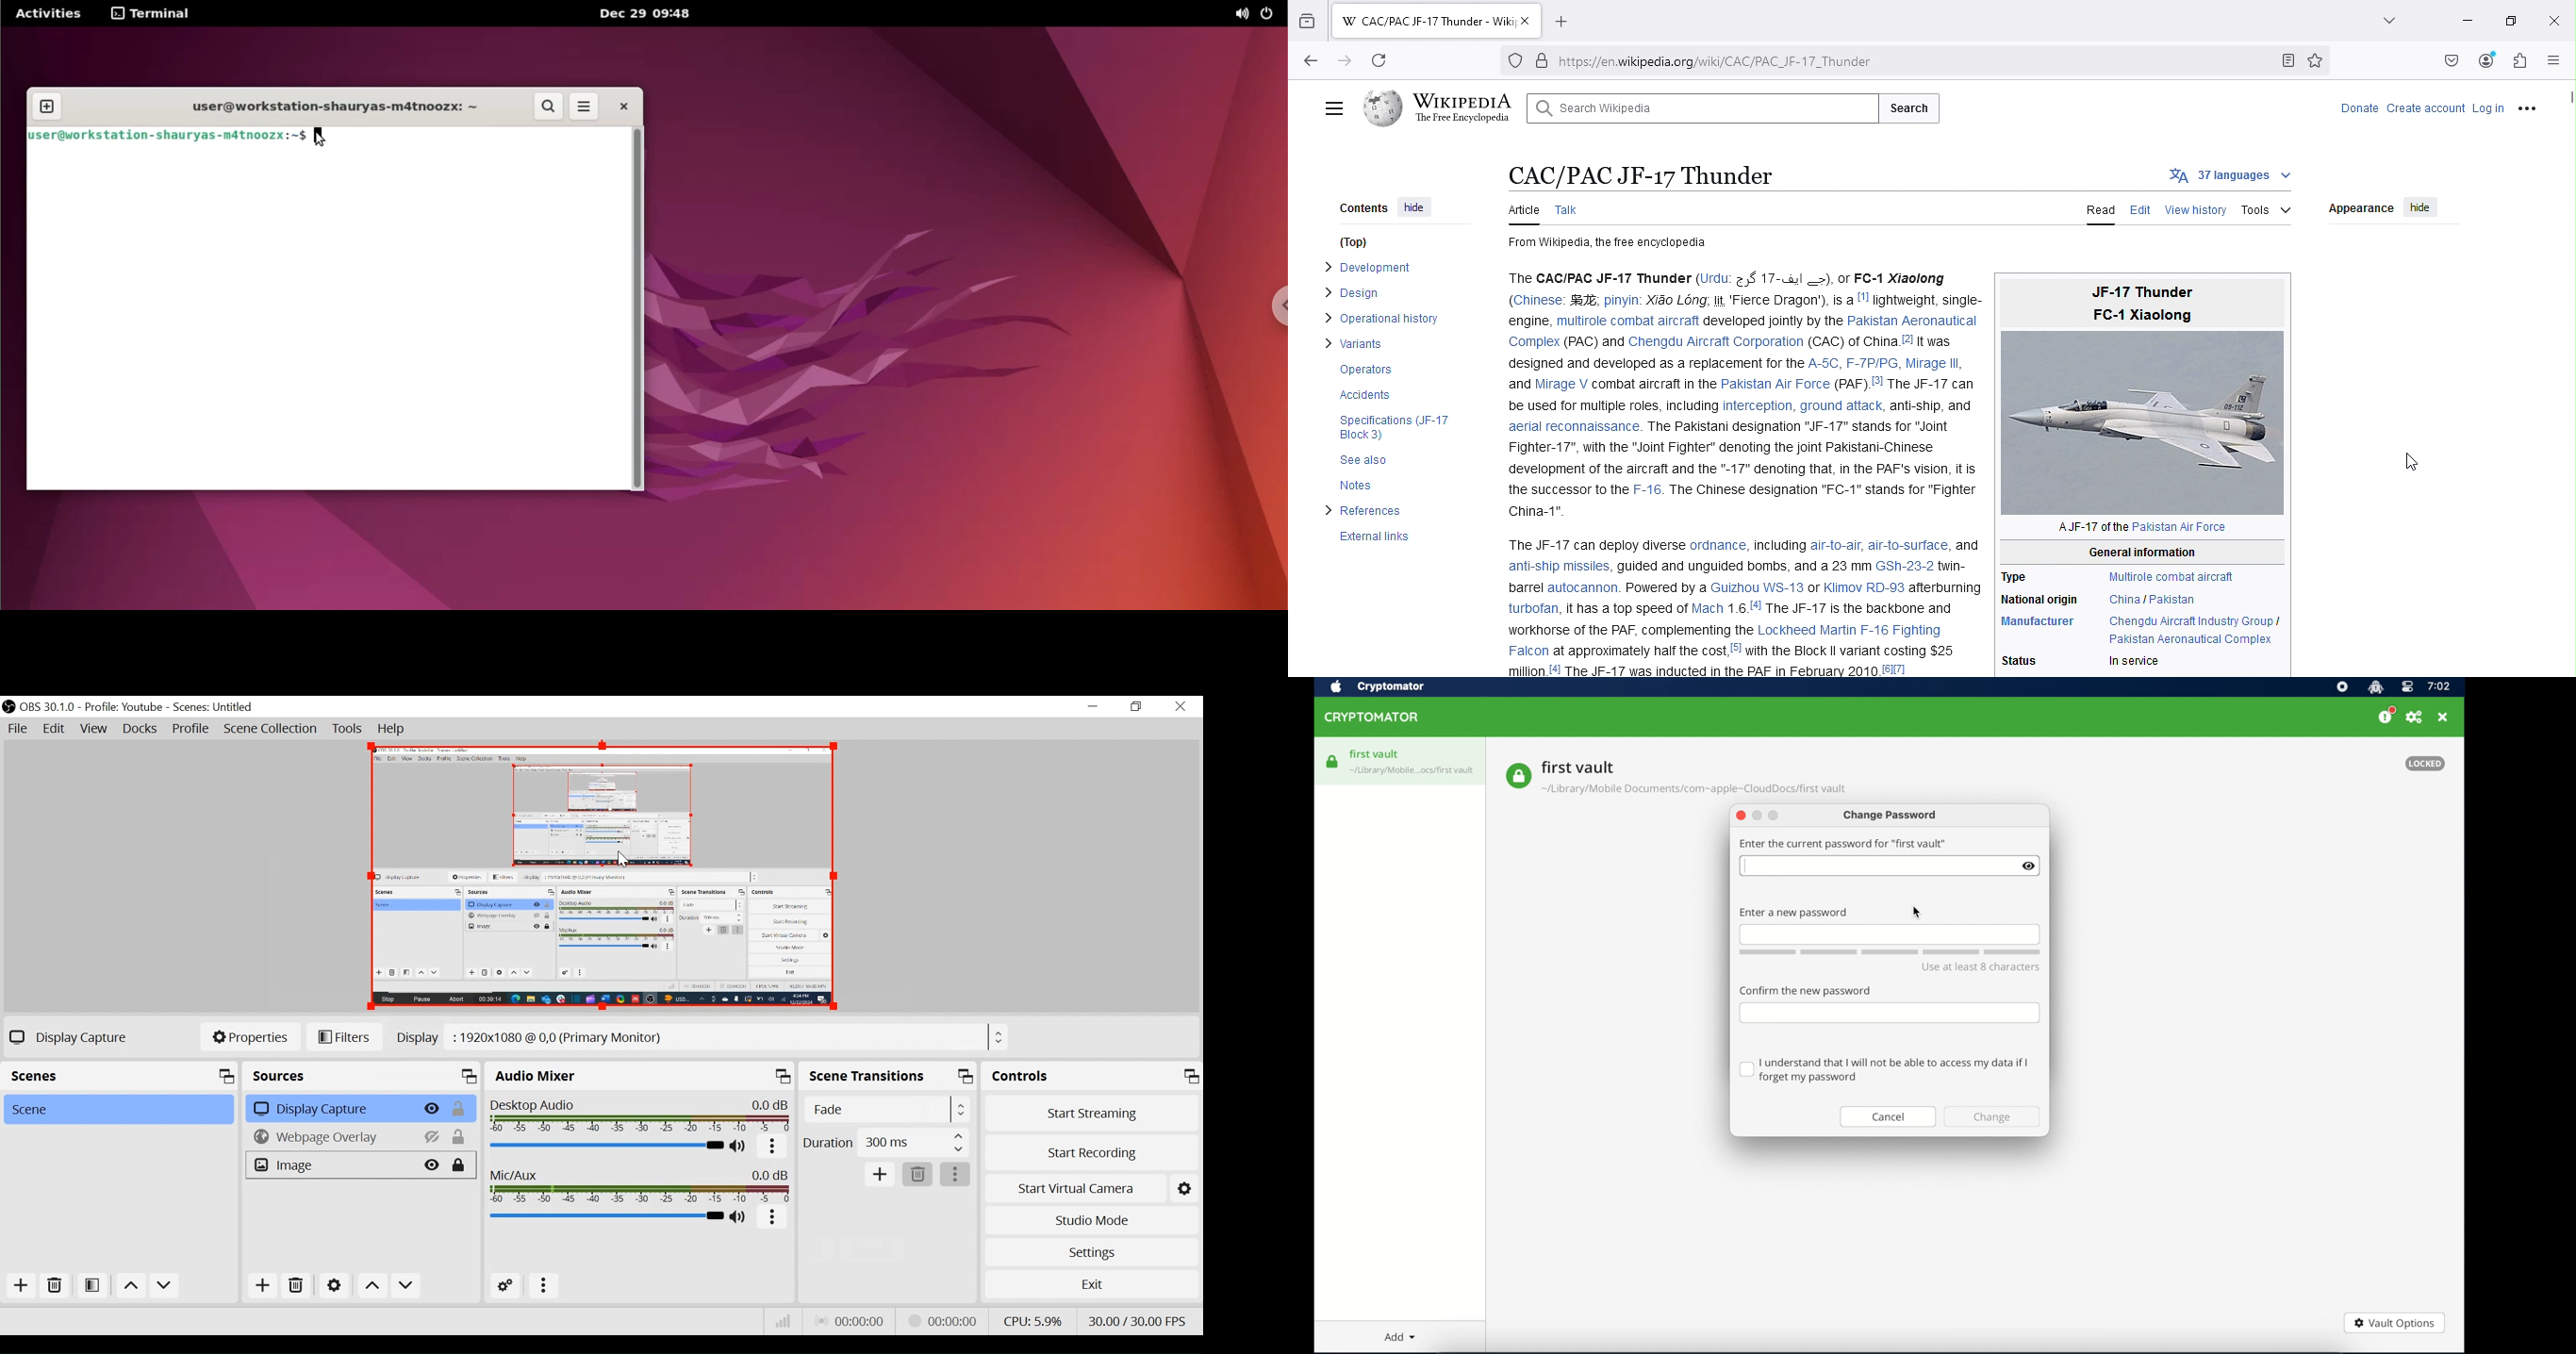 This screenshot has width=2576, height=1372. Describe the element at coordinates (2467, 21) in the screenshot. I see `Minimize` at that location.